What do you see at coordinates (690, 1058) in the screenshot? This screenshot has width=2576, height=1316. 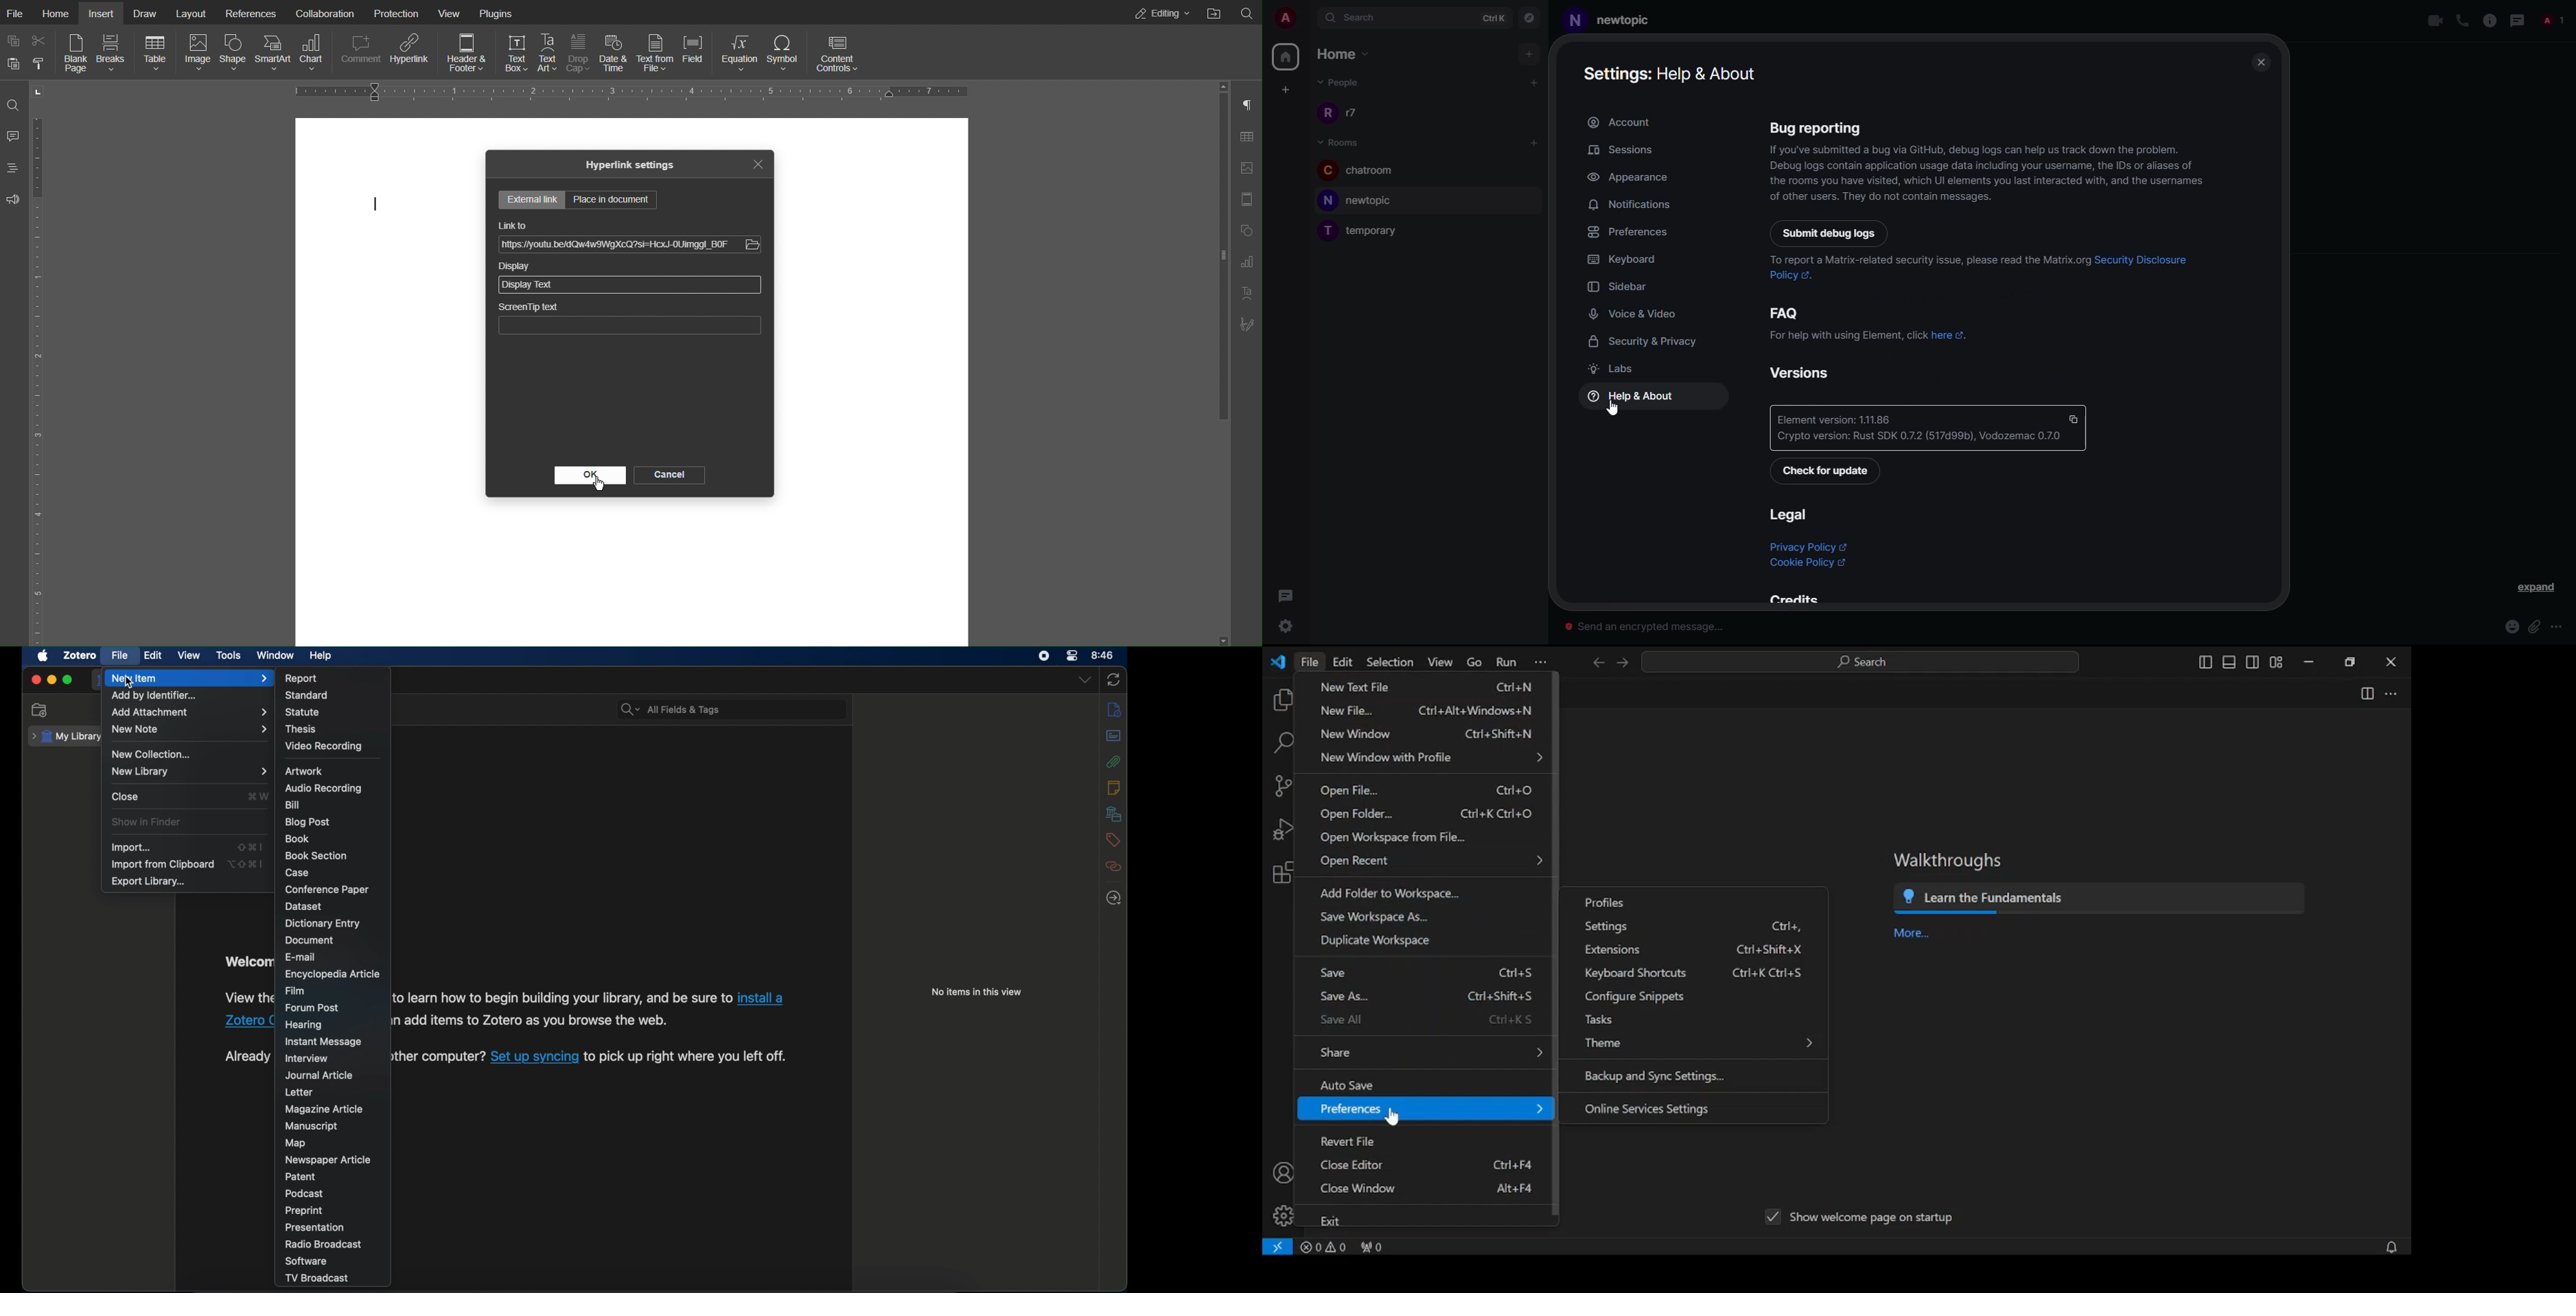 I see `software information` at bounding box center [690, 1058].